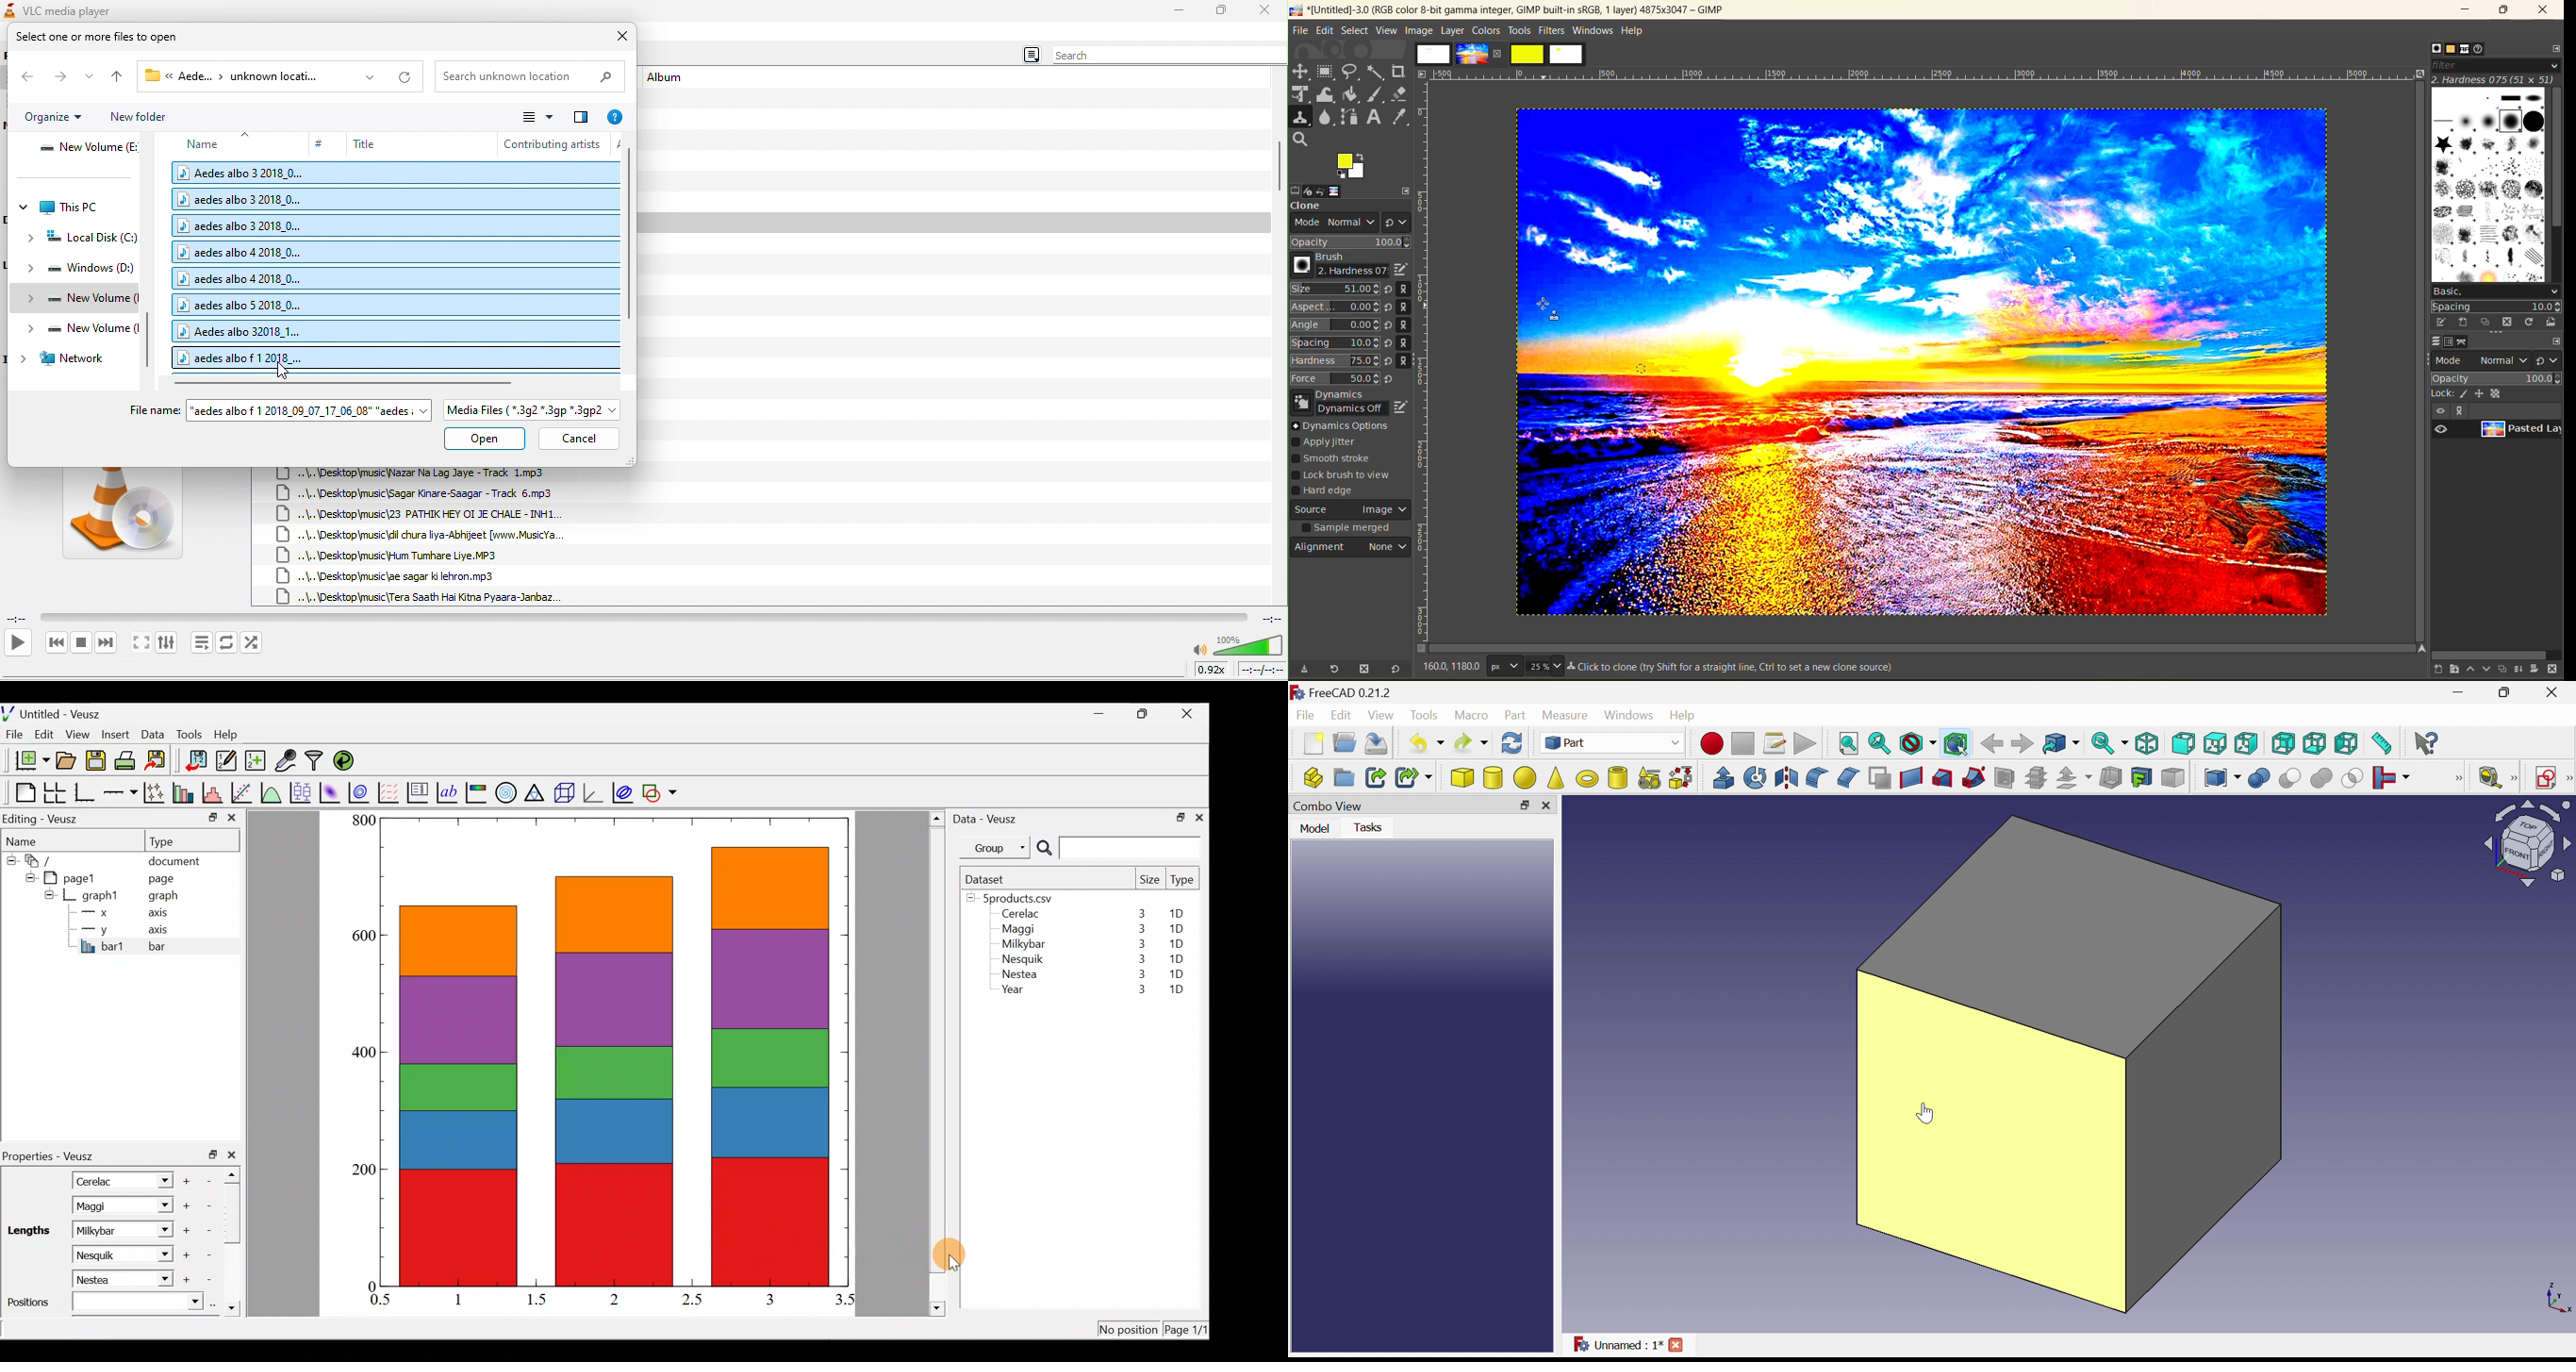  Describe the element at coordinates (629, 231) in the screenshot. I see `vertical scroll bar` at that location.